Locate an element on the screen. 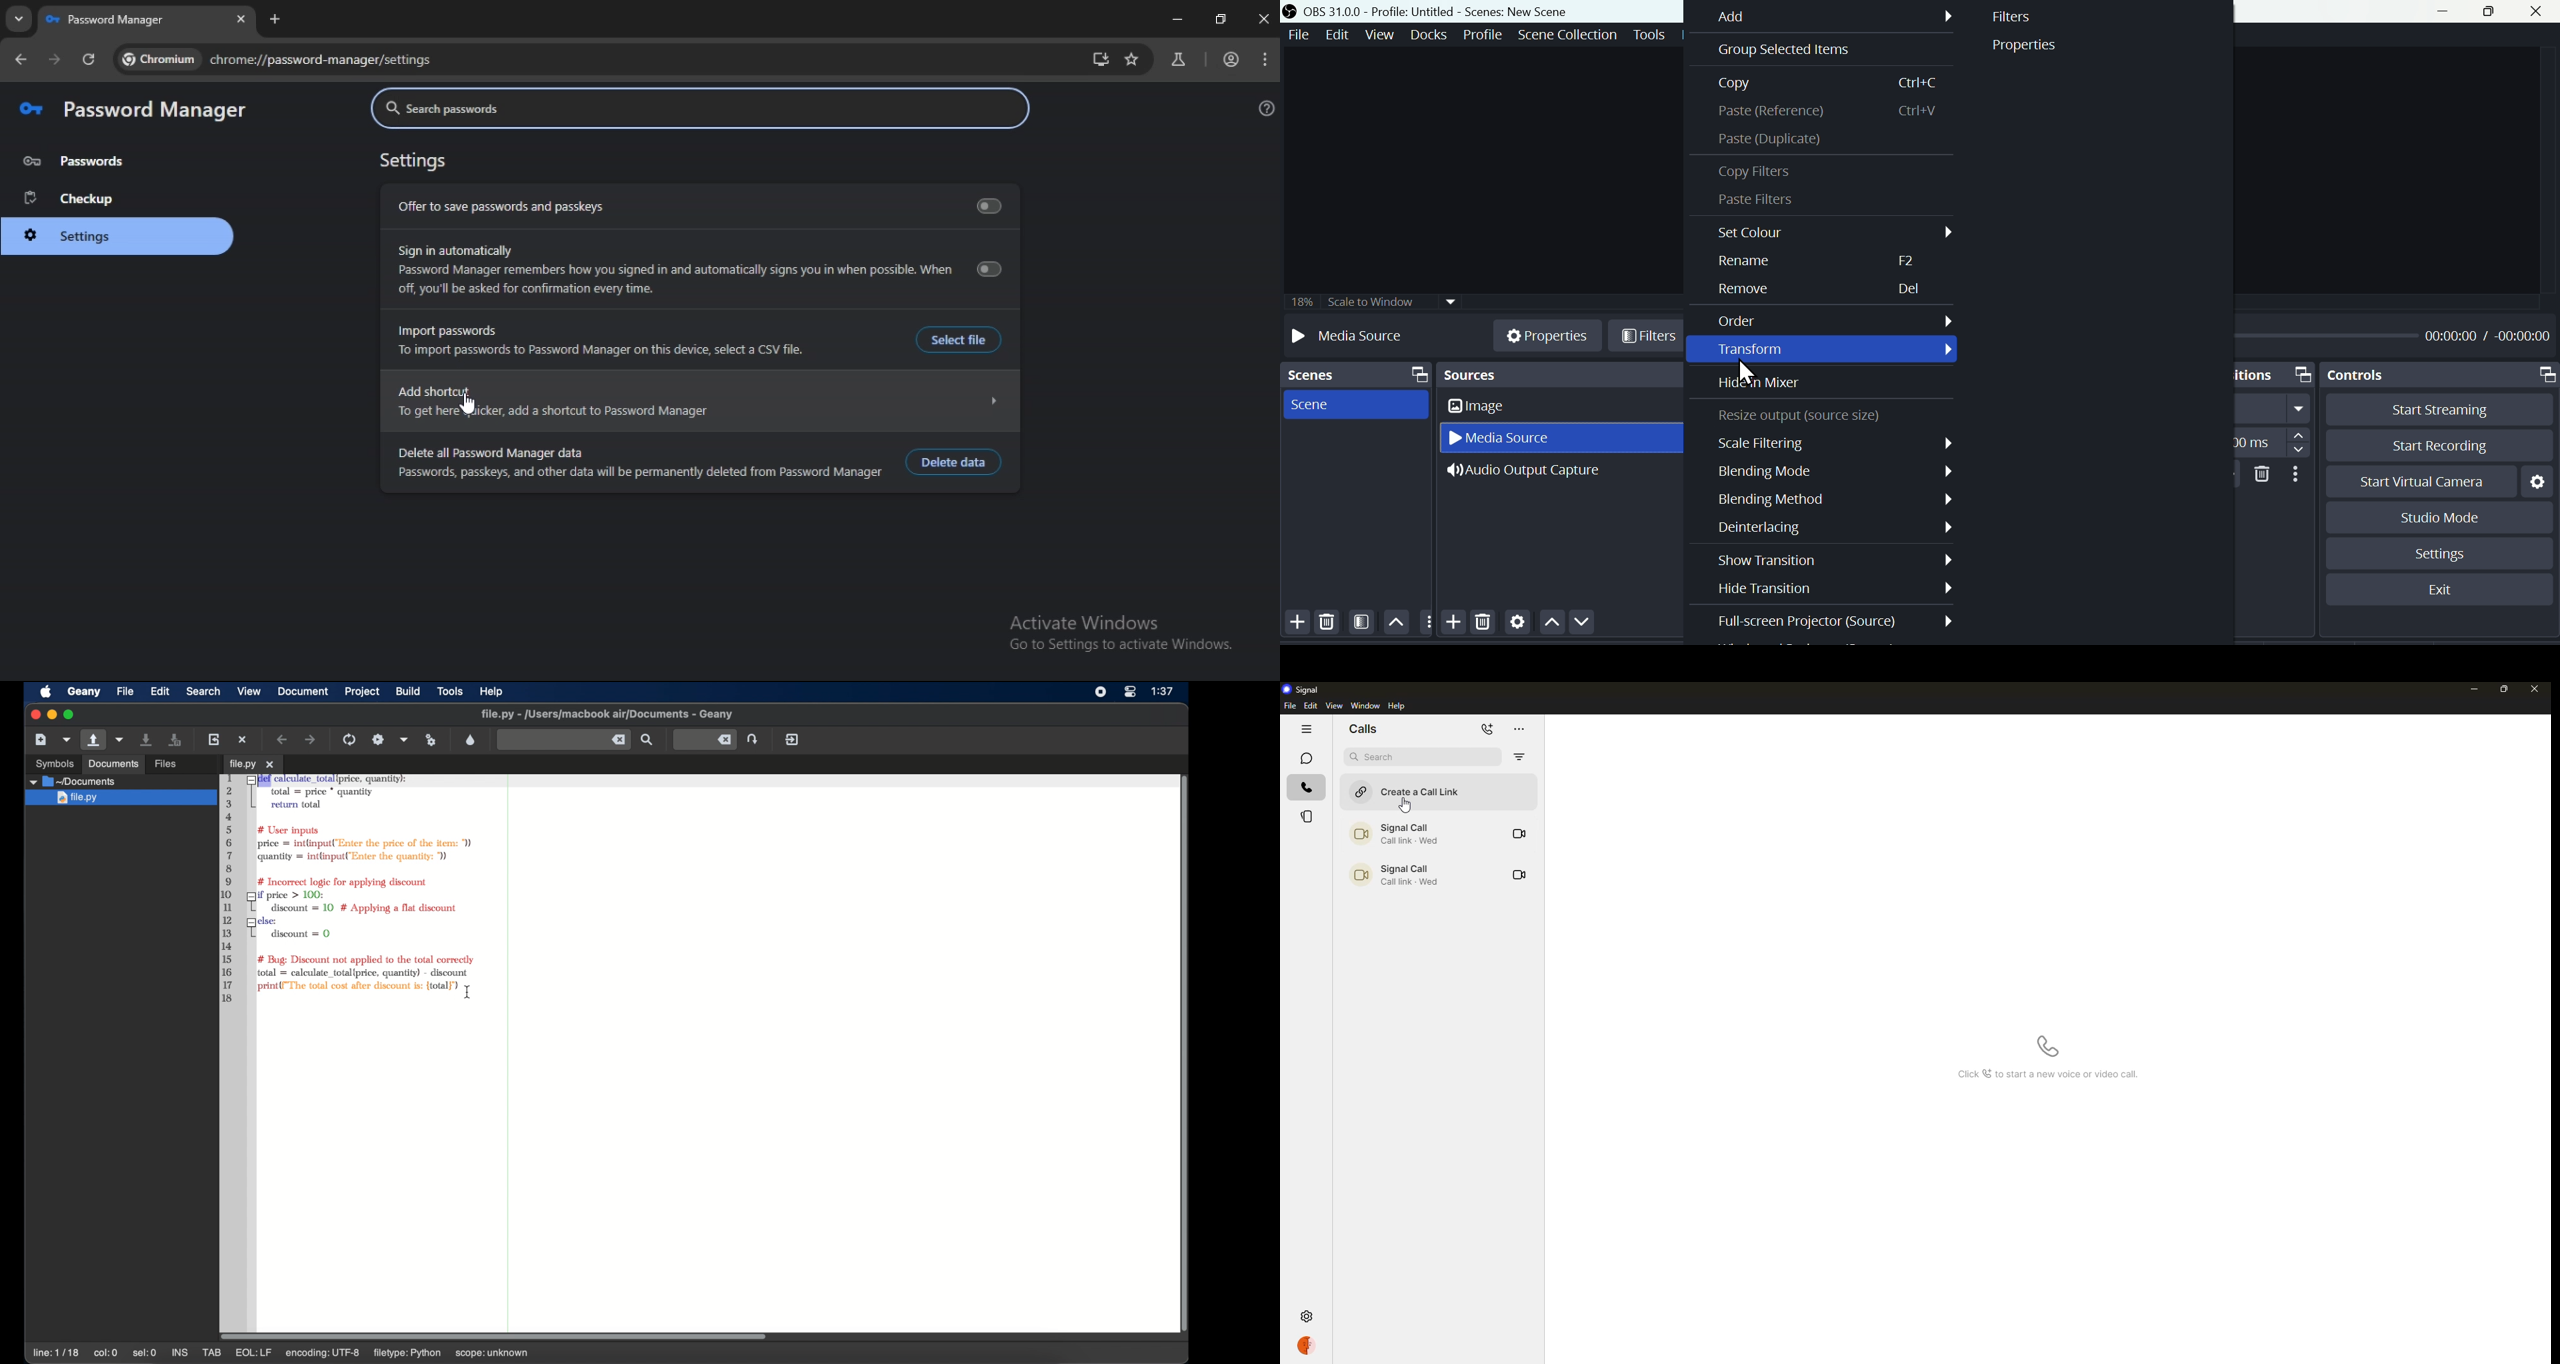 This screenshot has height=1372, width=2576. Full screen projector source is located at coordinates (1835, 621).